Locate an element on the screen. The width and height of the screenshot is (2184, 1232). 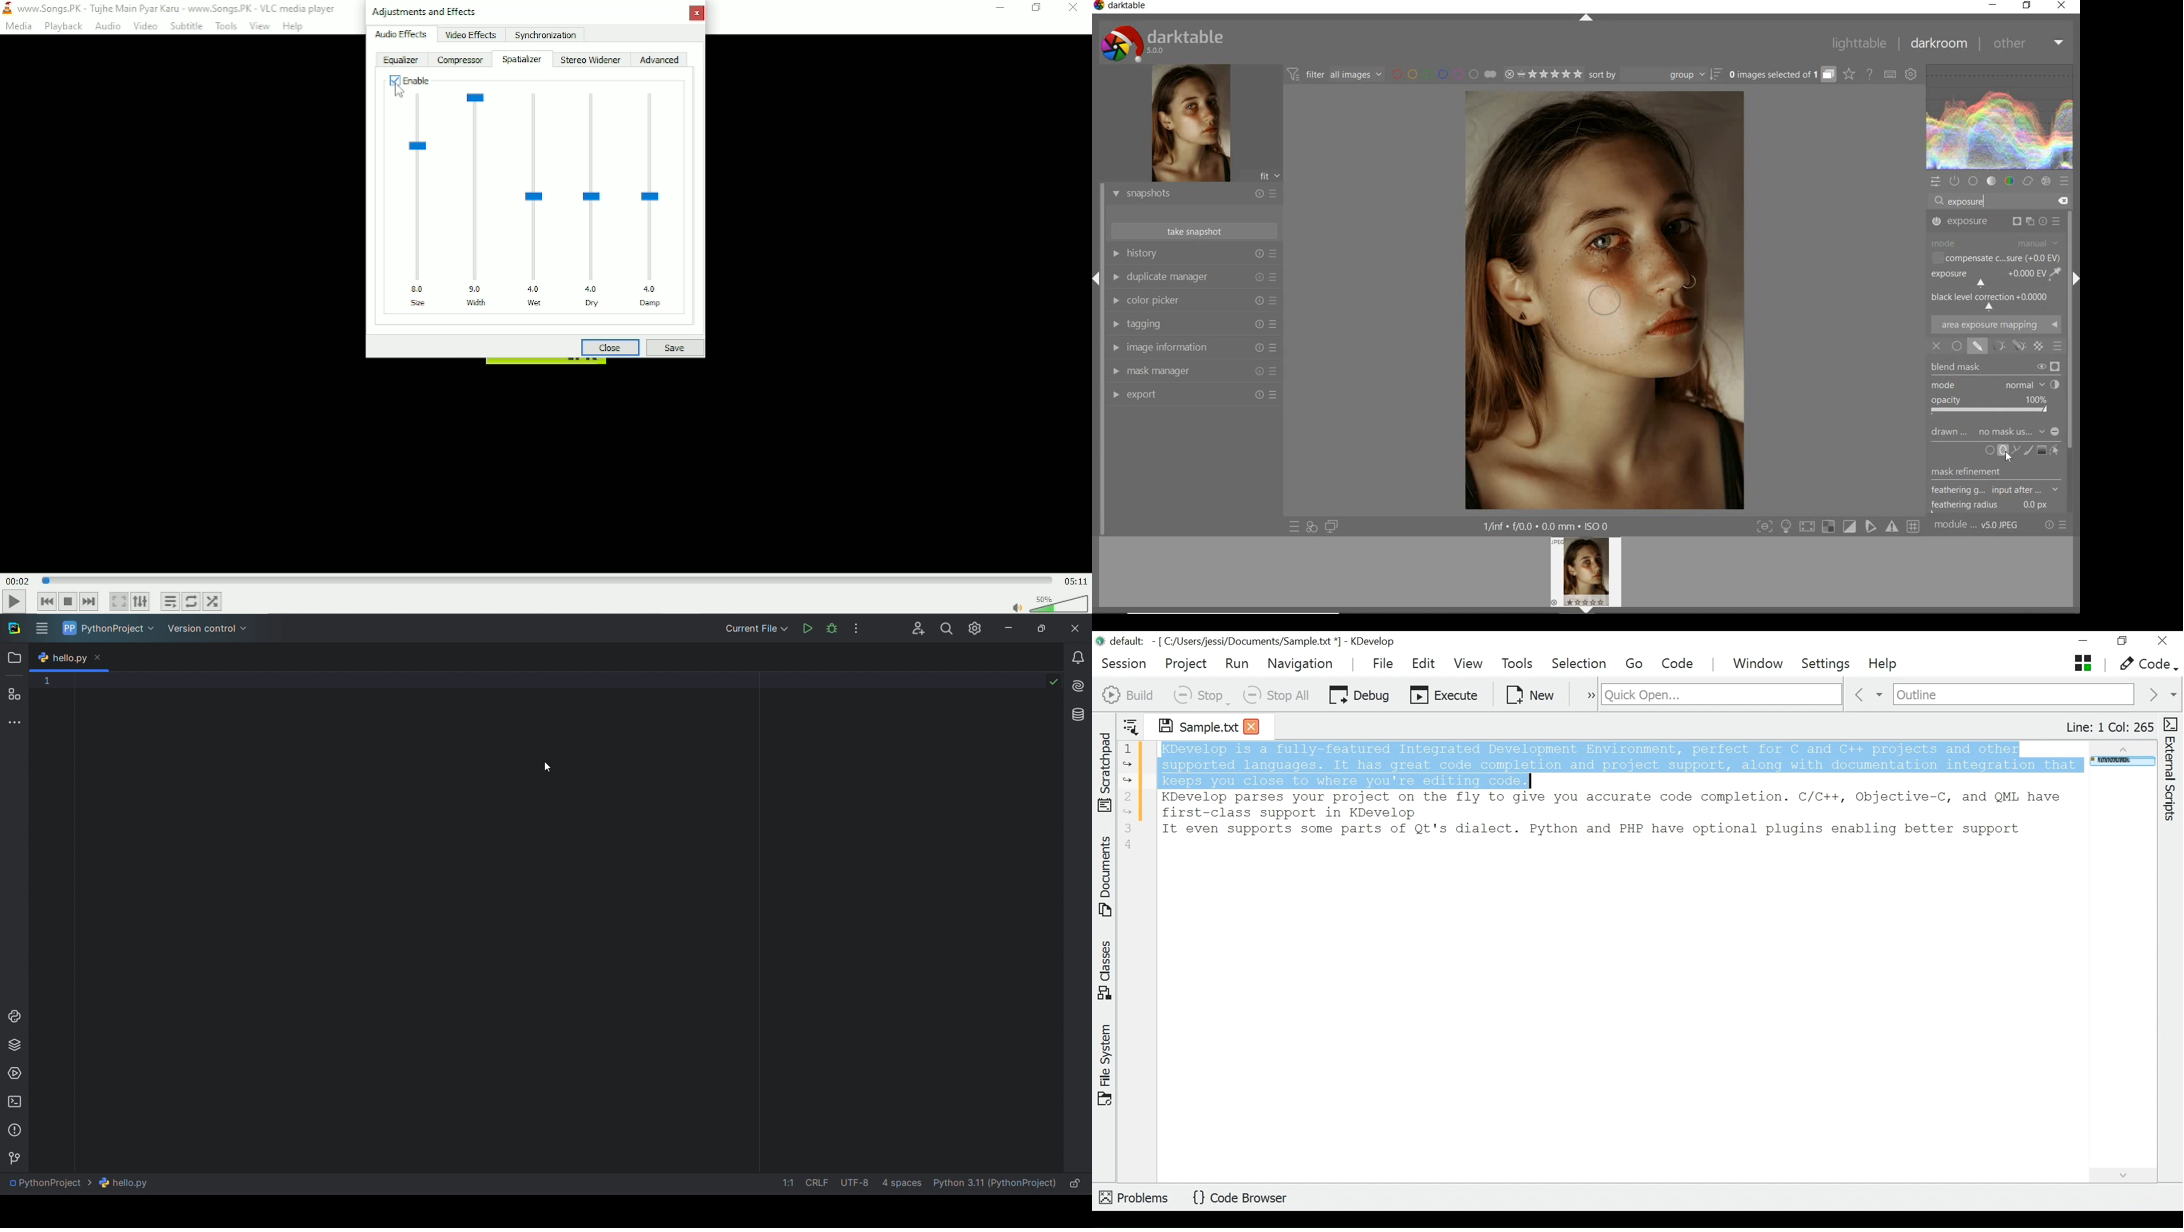
Video effects is located at coordinates (471, 35).